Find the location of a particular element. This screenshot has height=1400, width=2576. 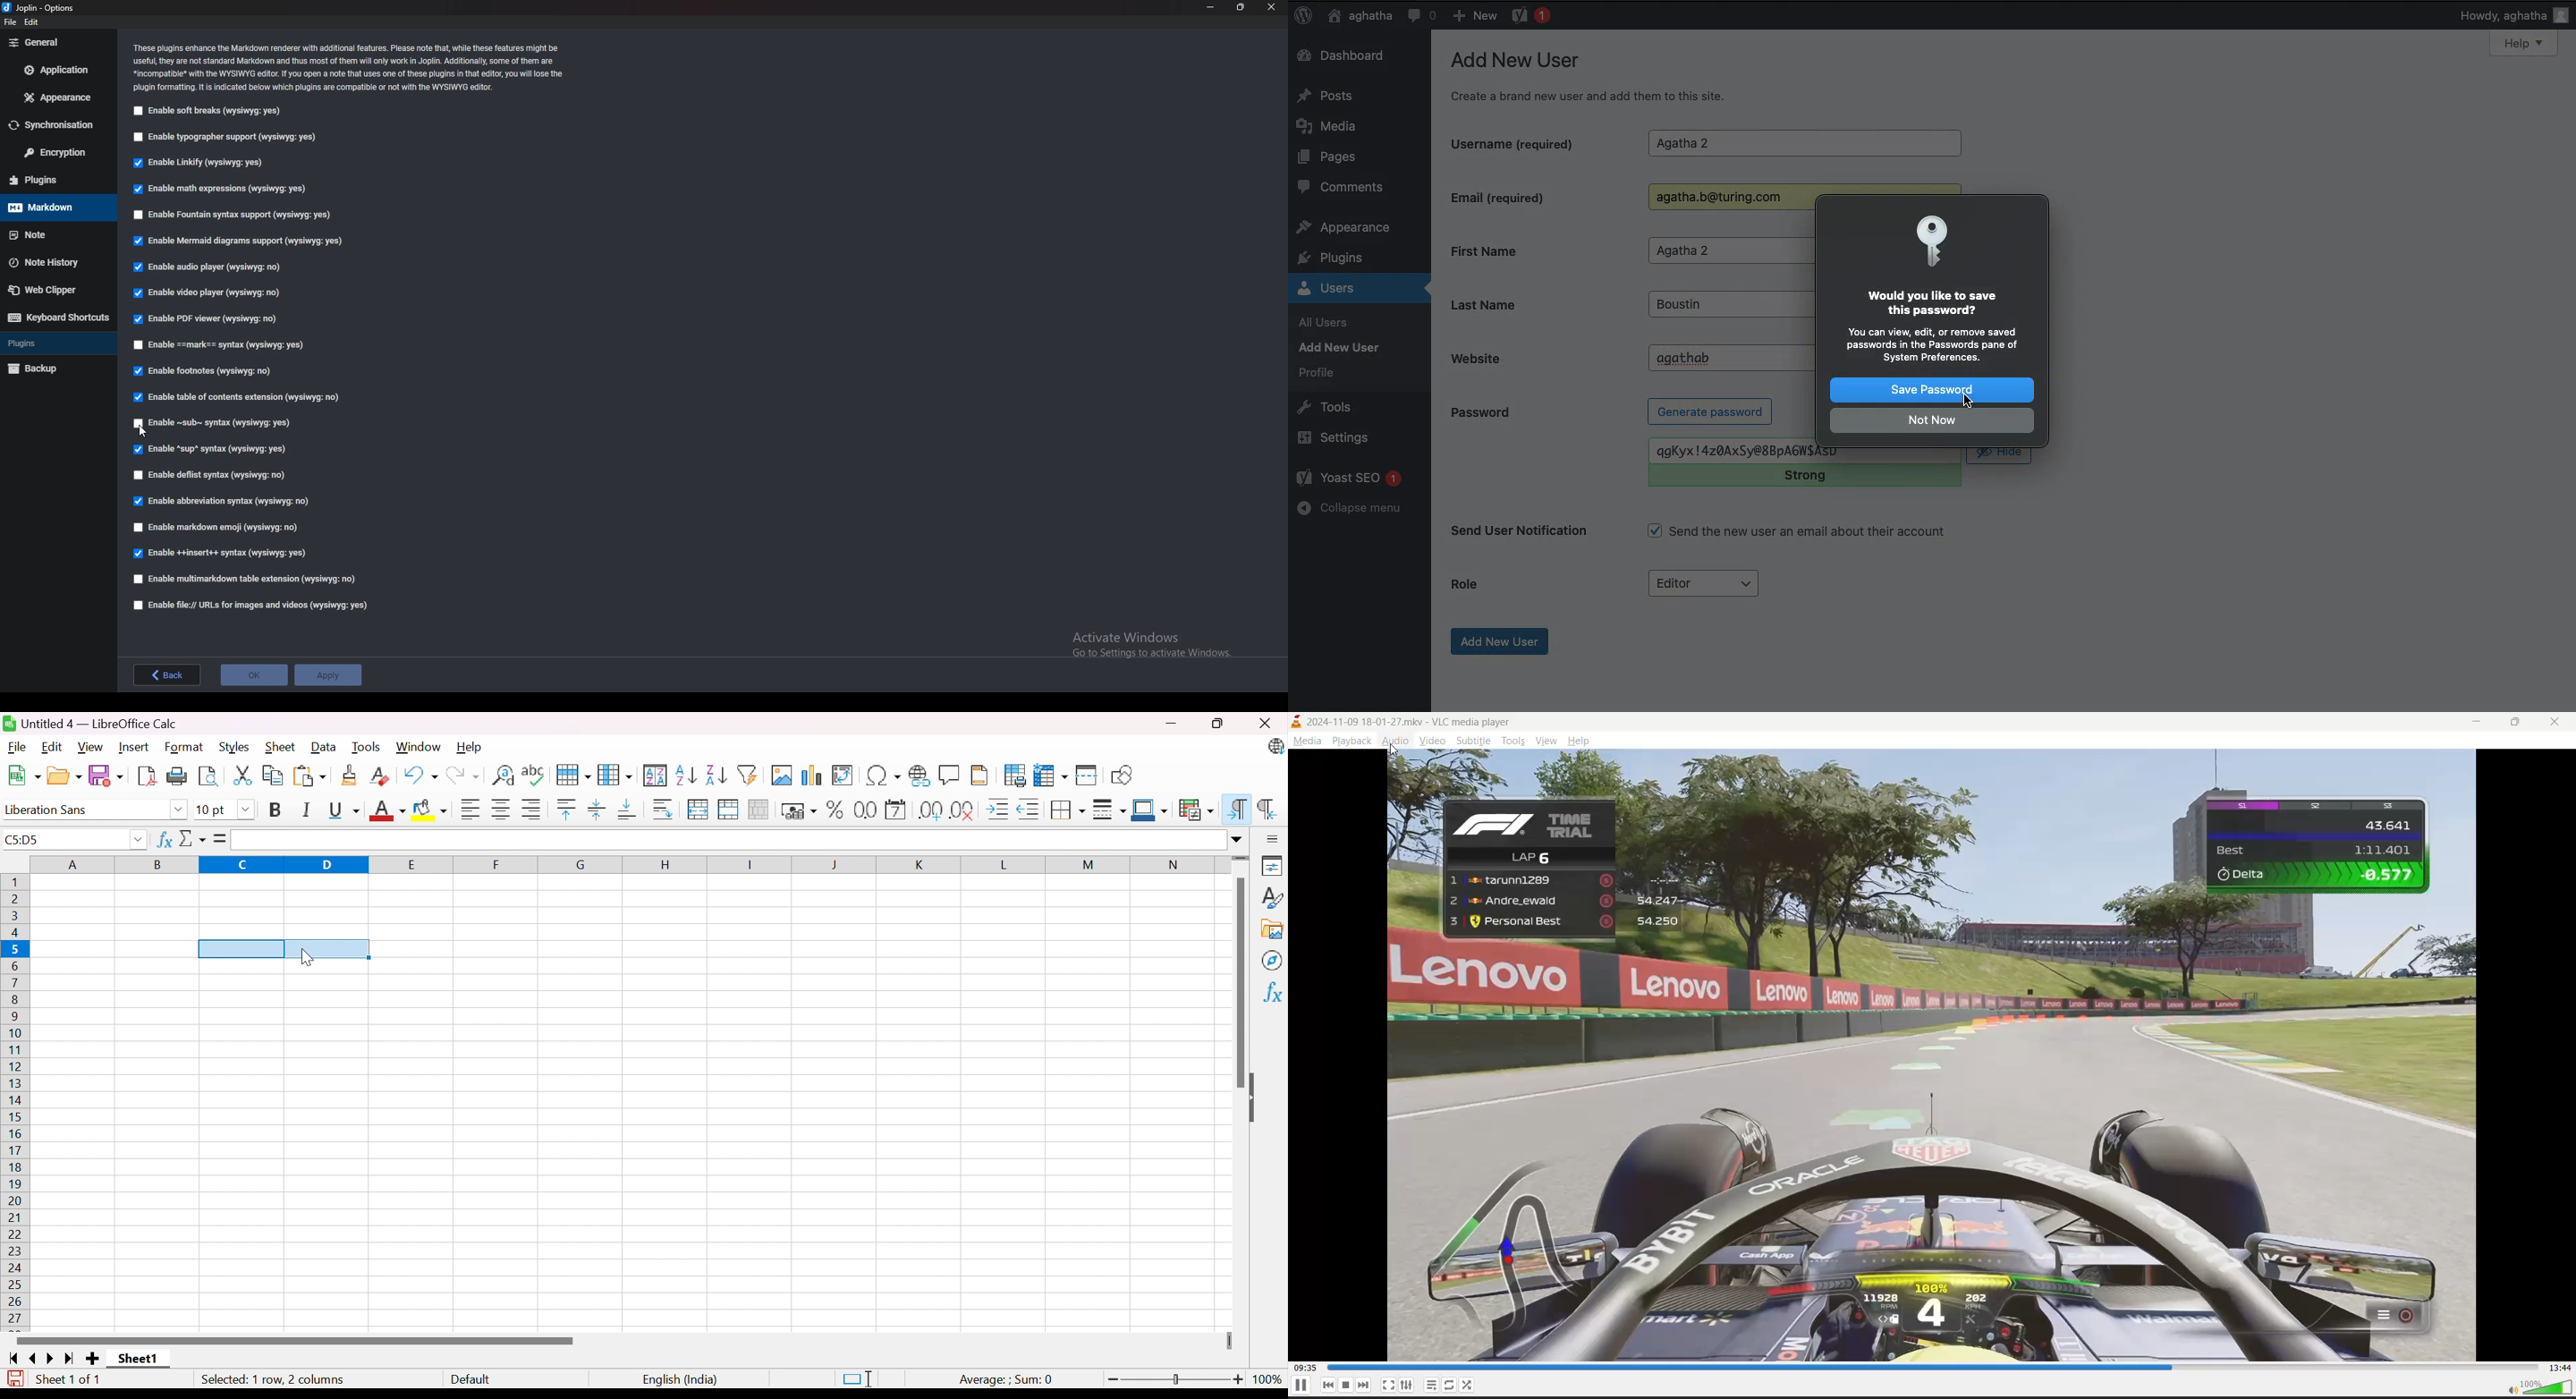

audio is located at coordinates (1395, 743).